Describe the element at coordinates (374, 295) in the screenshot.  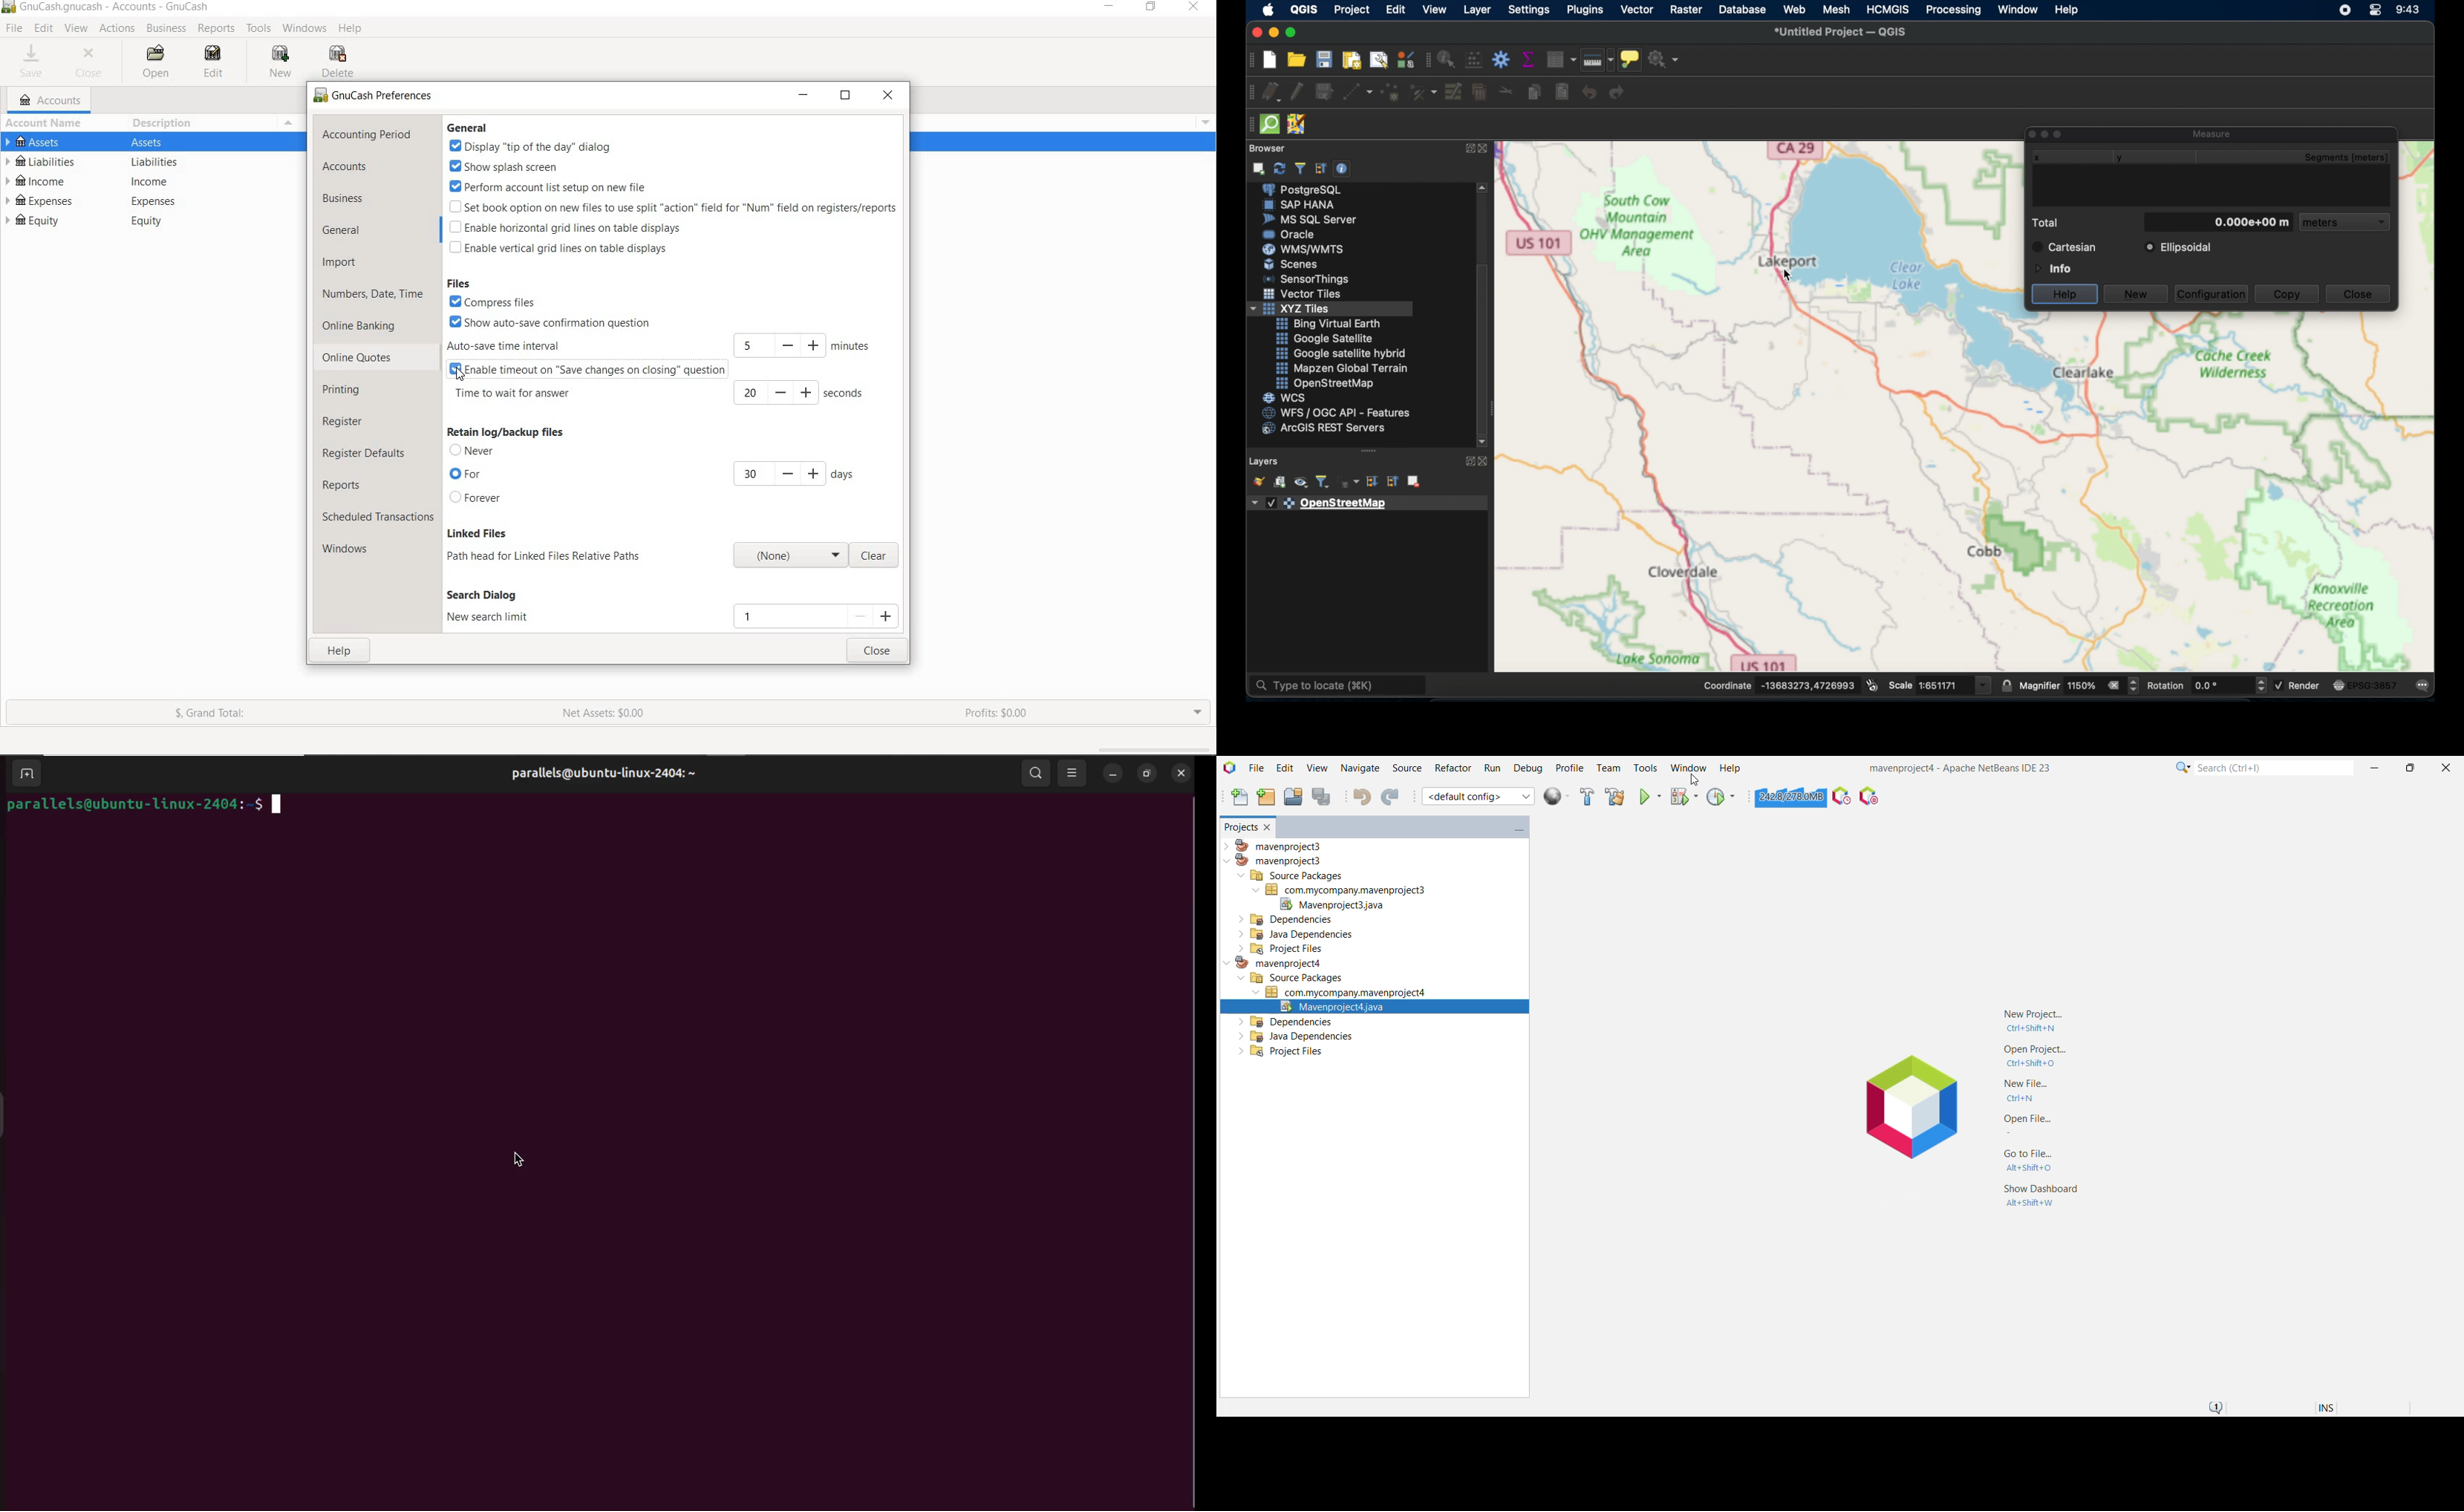
I see `NUMBERS, DATE, TIME` at that location.